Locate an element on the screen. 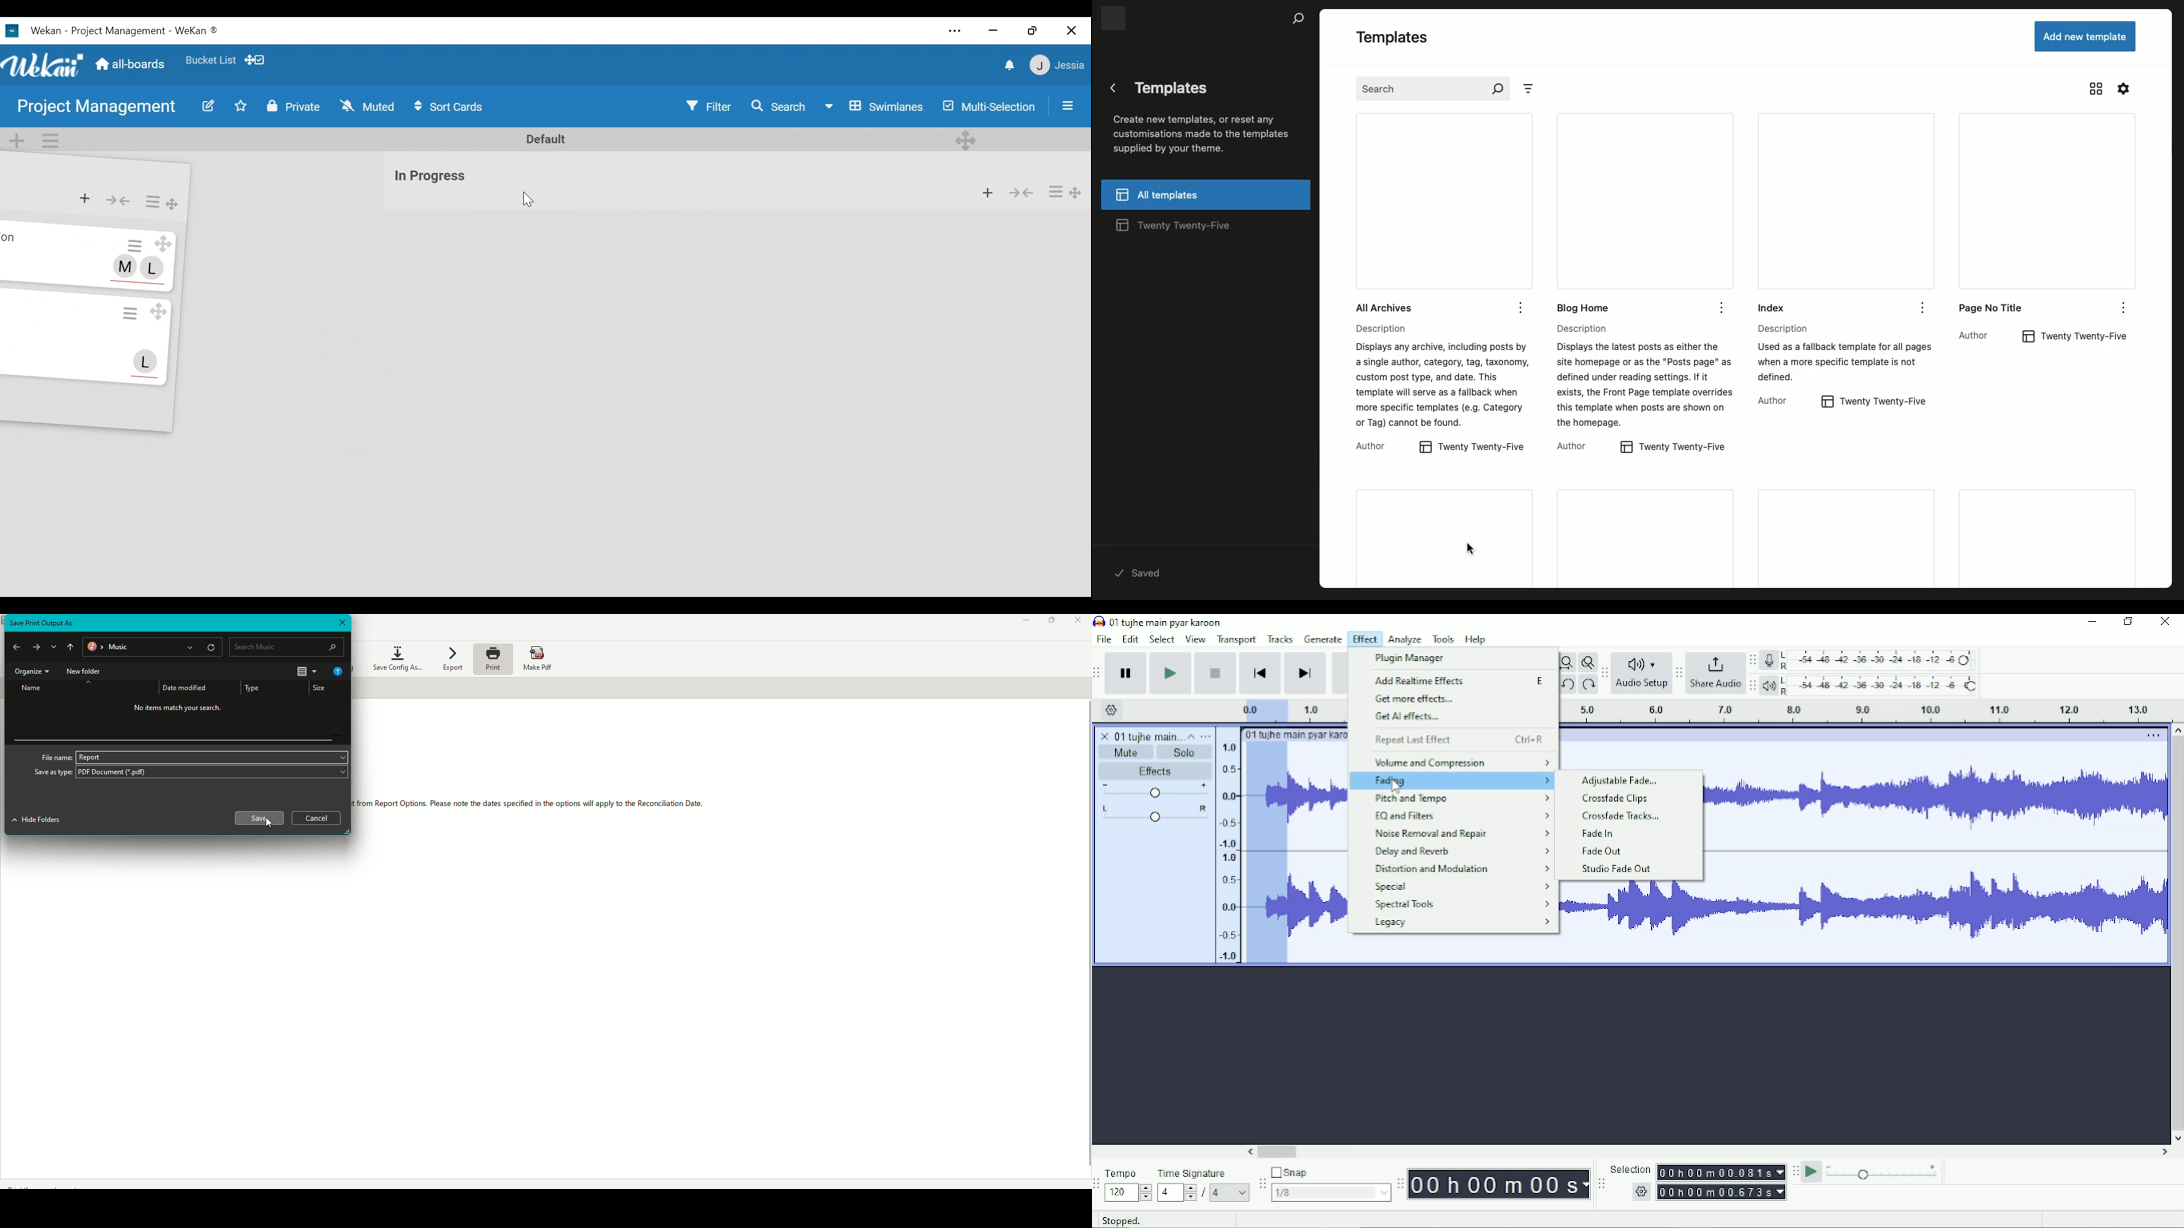 The width and height of the screenshot is (2184, 1232). Help is located at coordinates (1477, 640).